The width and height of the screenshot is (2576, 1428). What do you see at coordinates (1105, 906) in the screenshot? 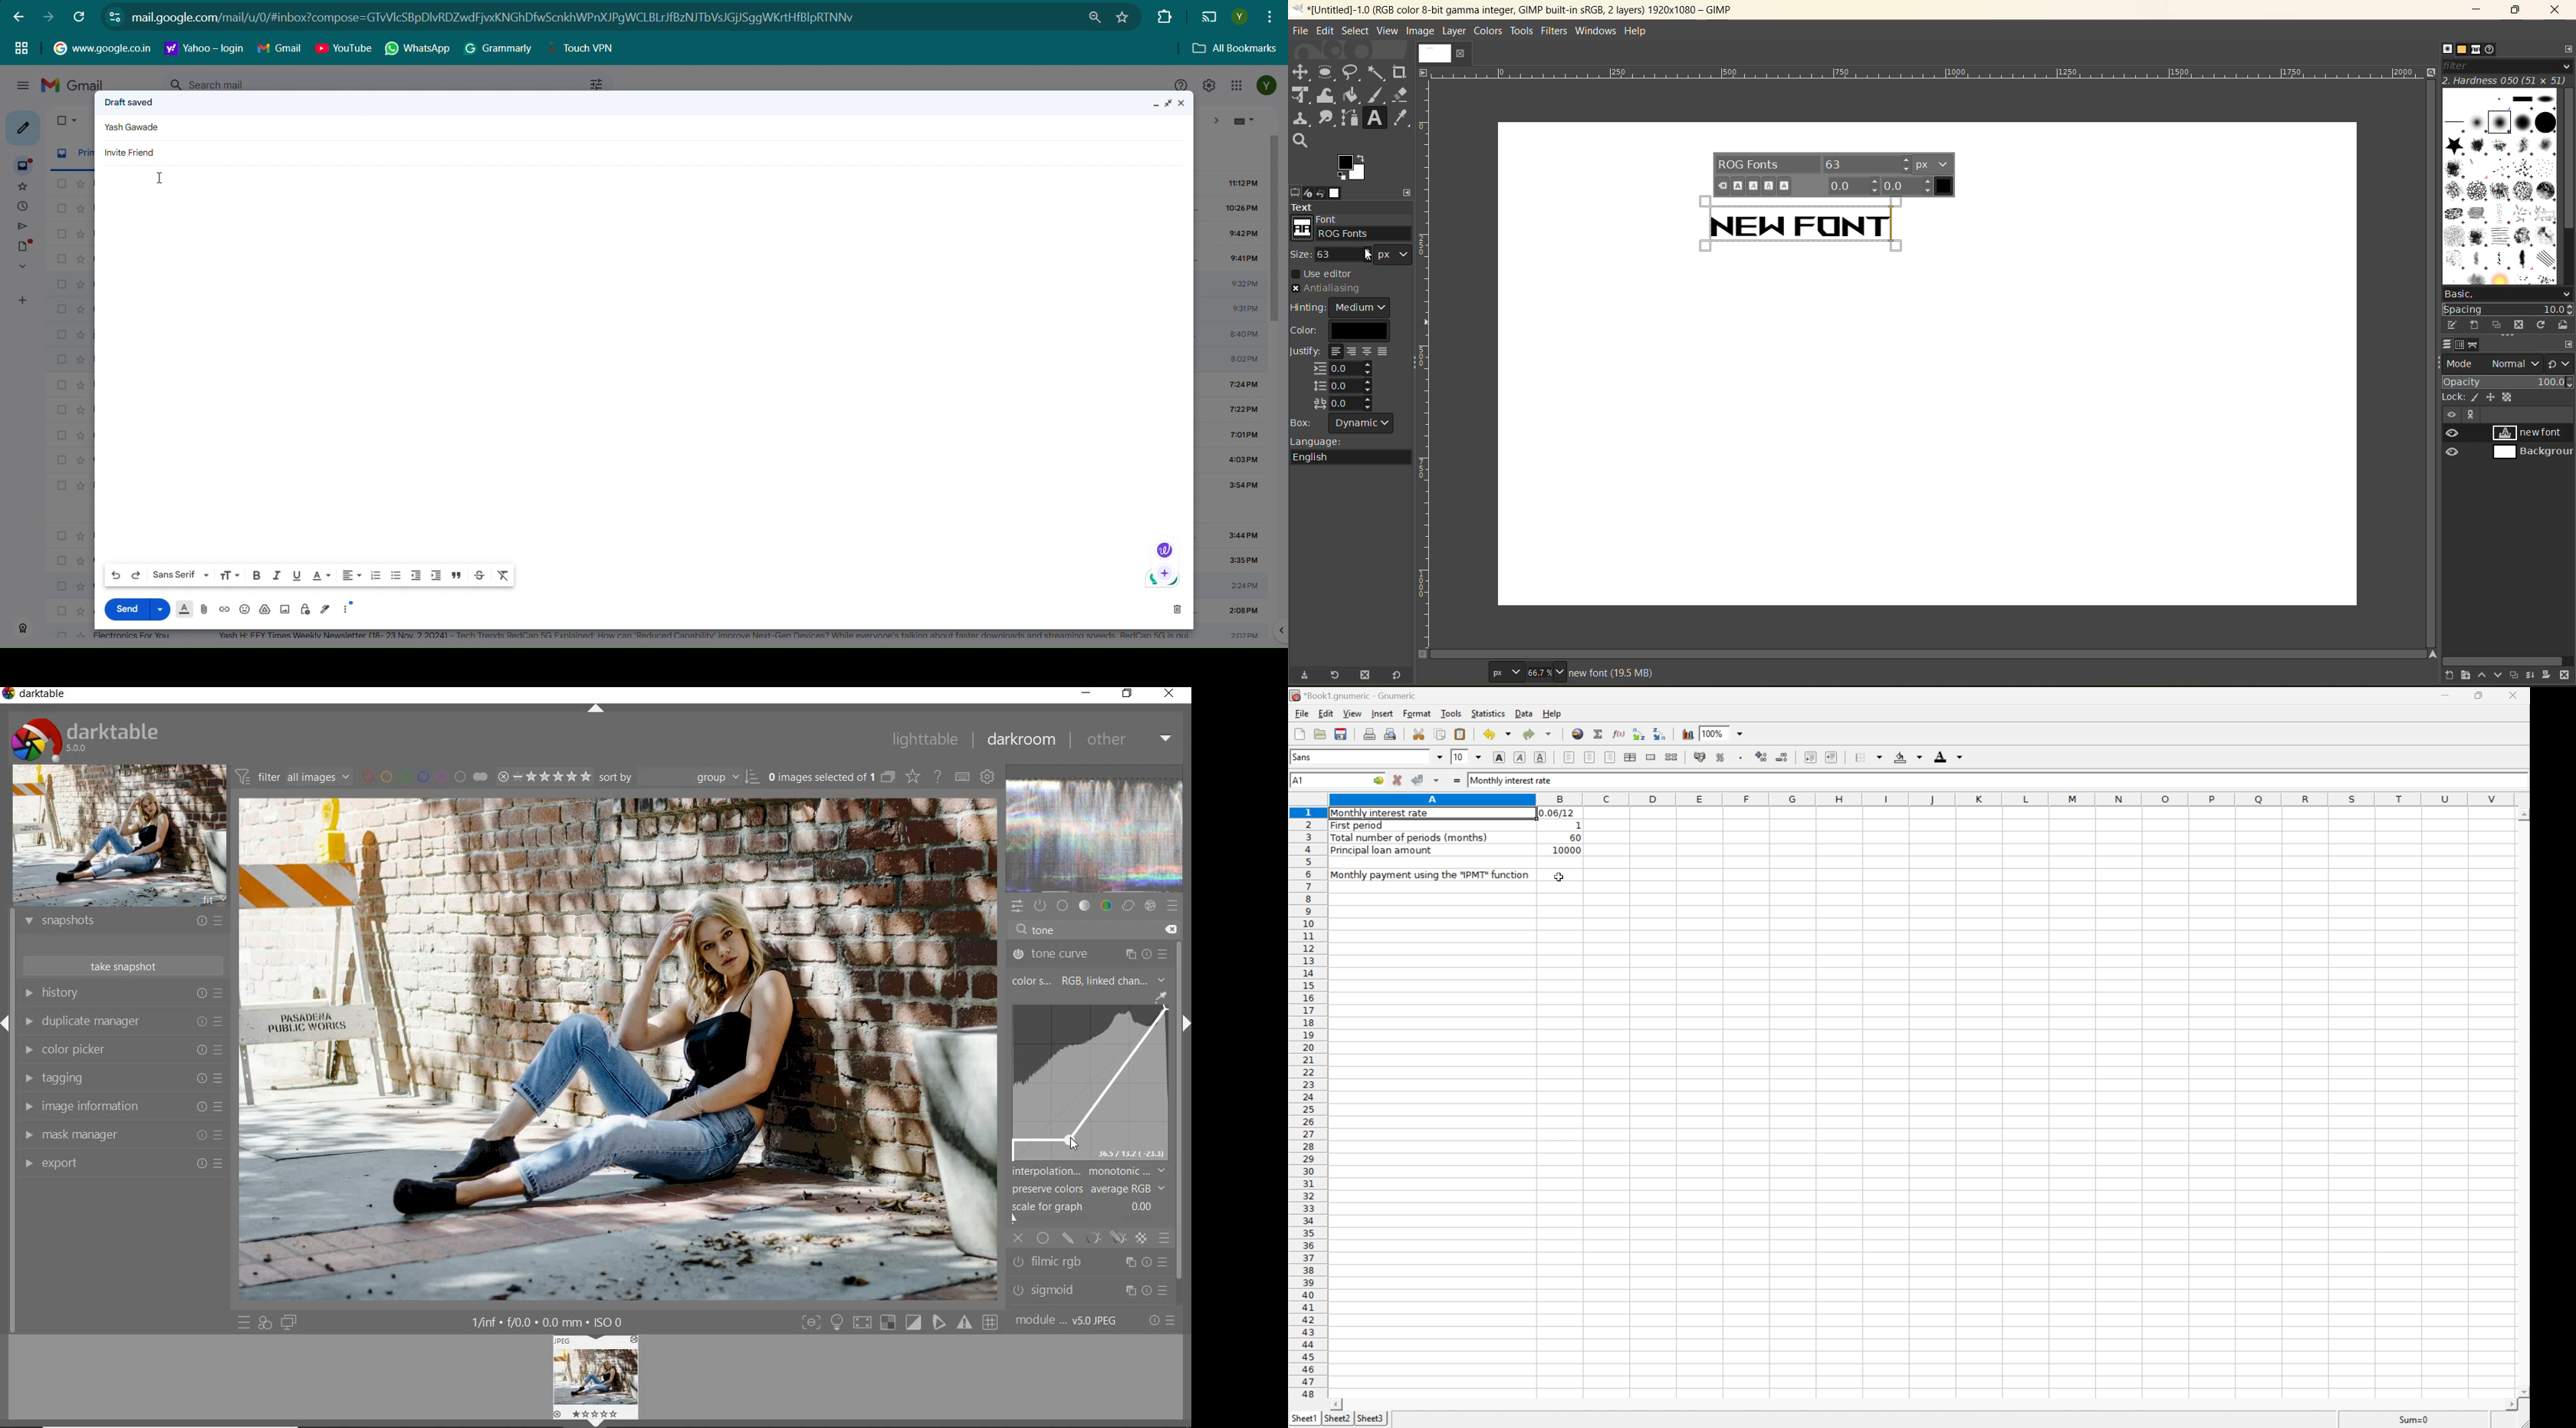
I see `color` at bounding box center [1105, 906].